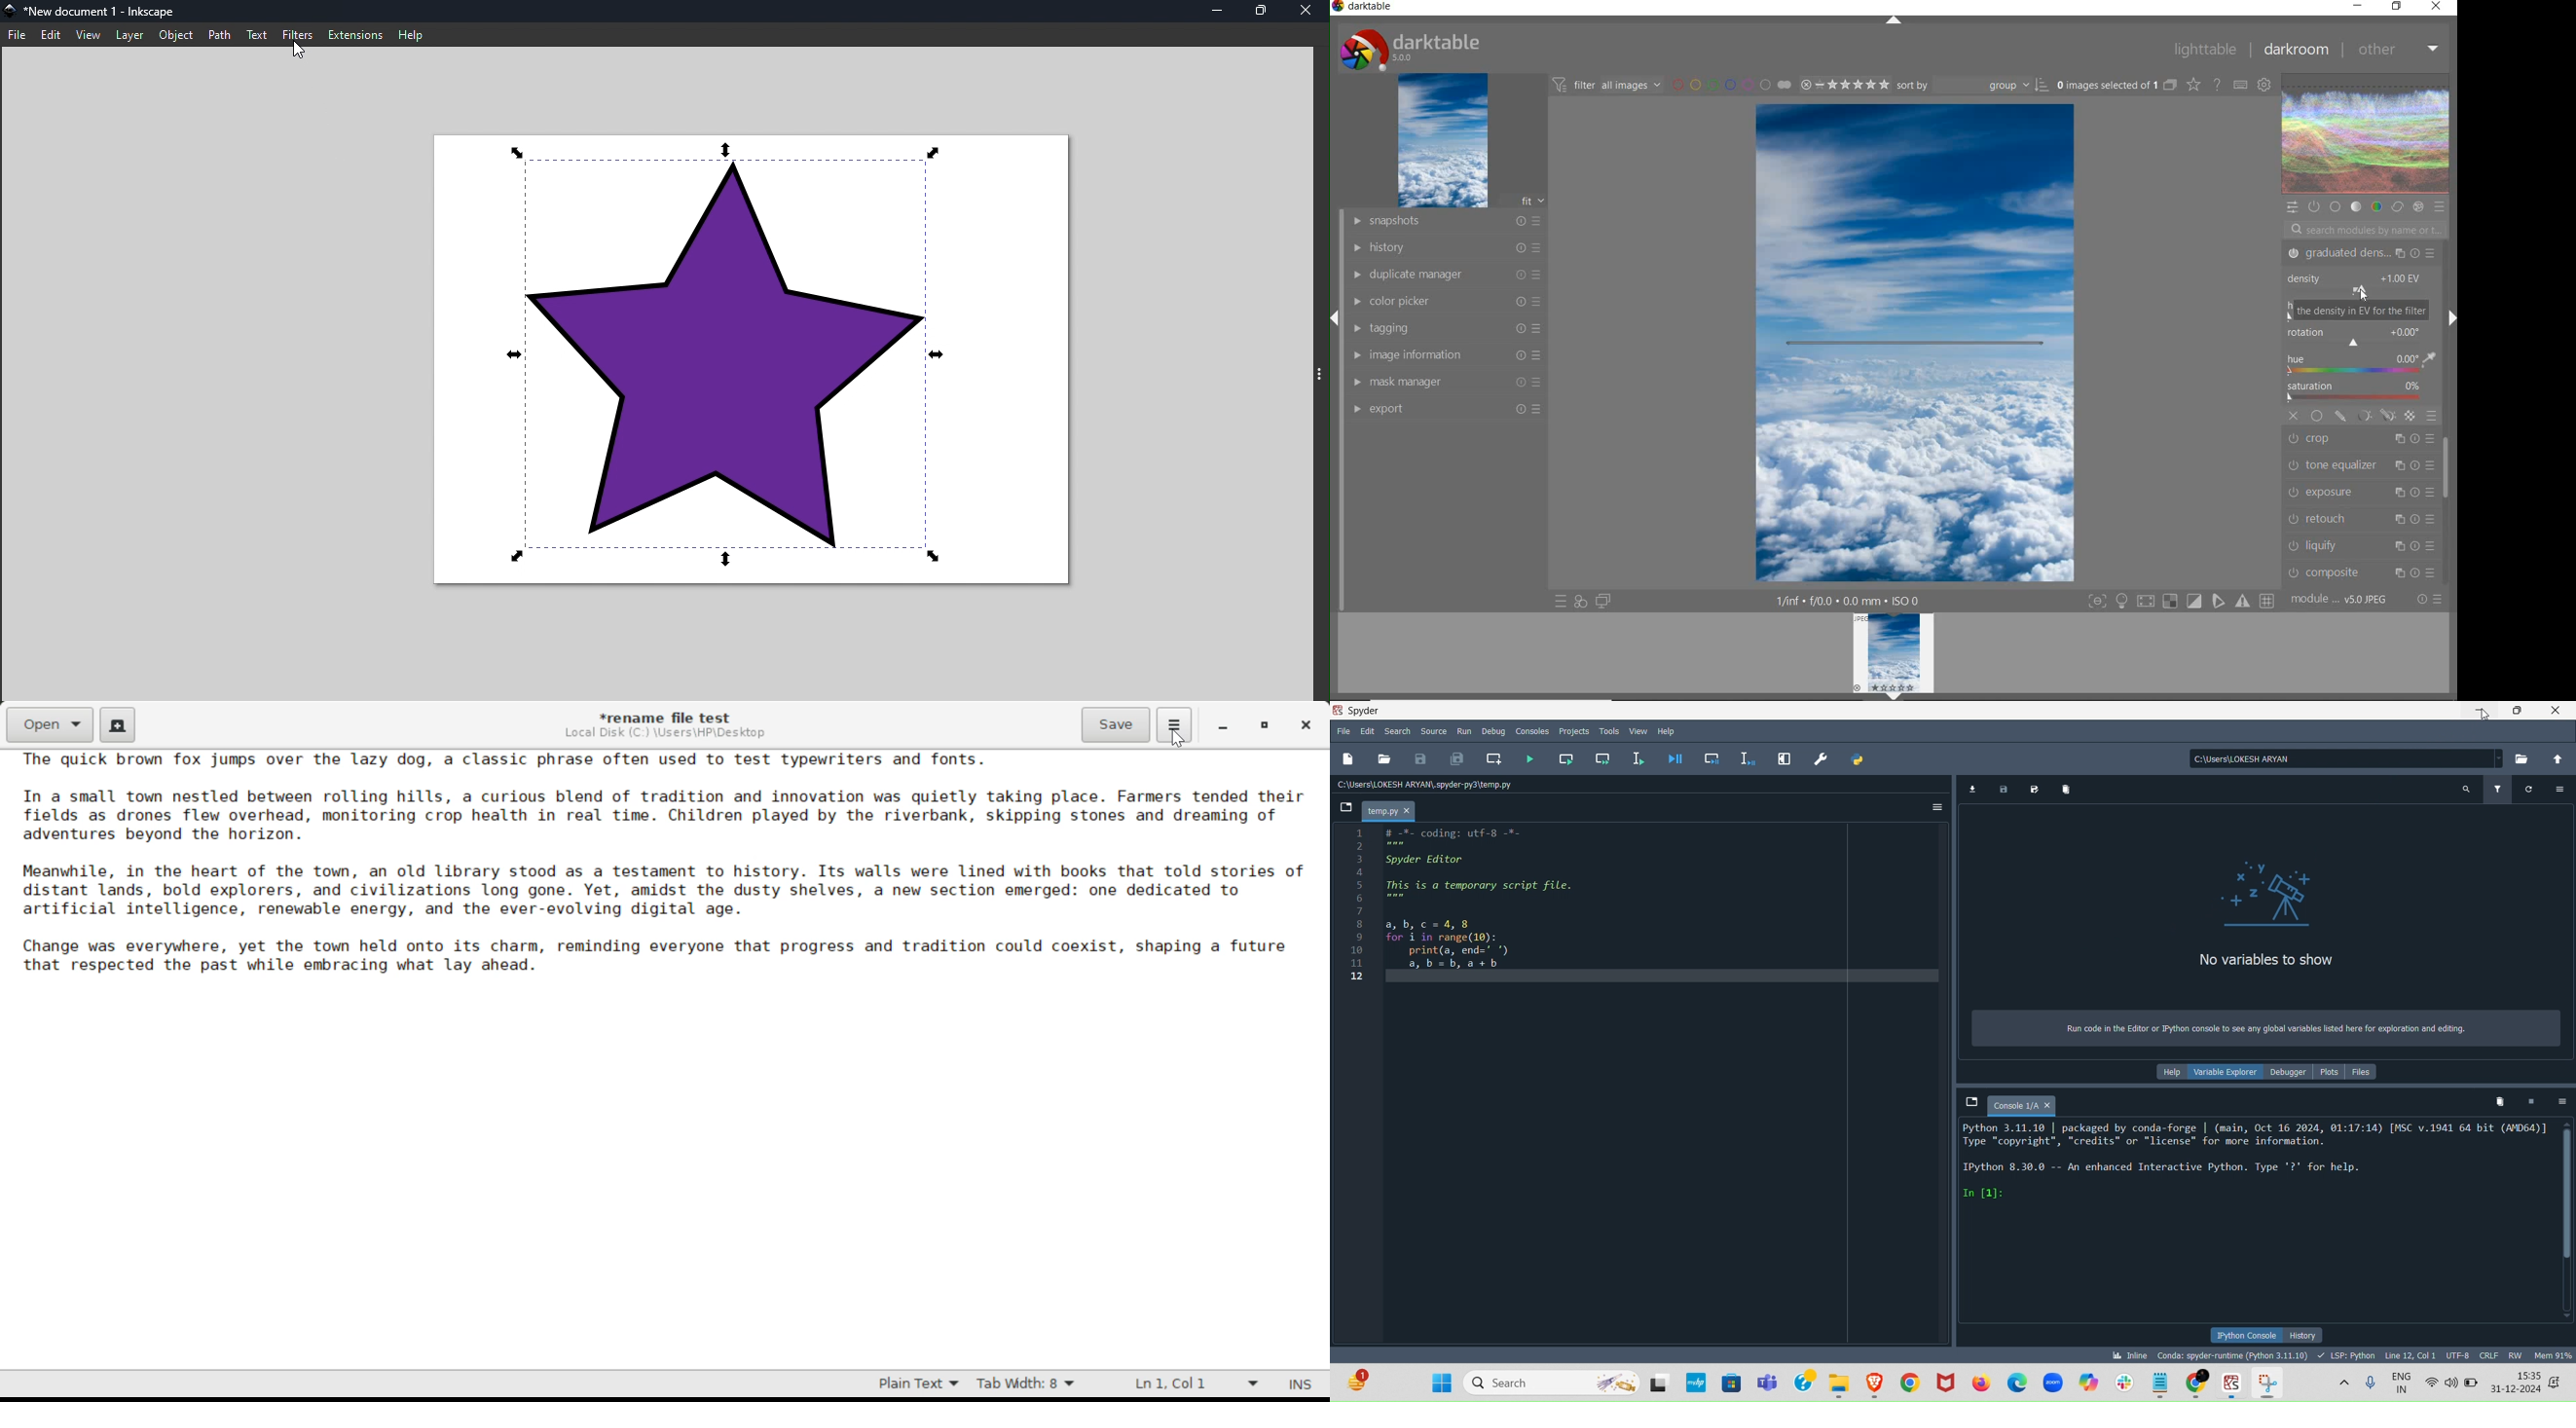 The height and width of the screenshot is (1428, 2576). I want to click on Restore Down, so click(1223, 727).